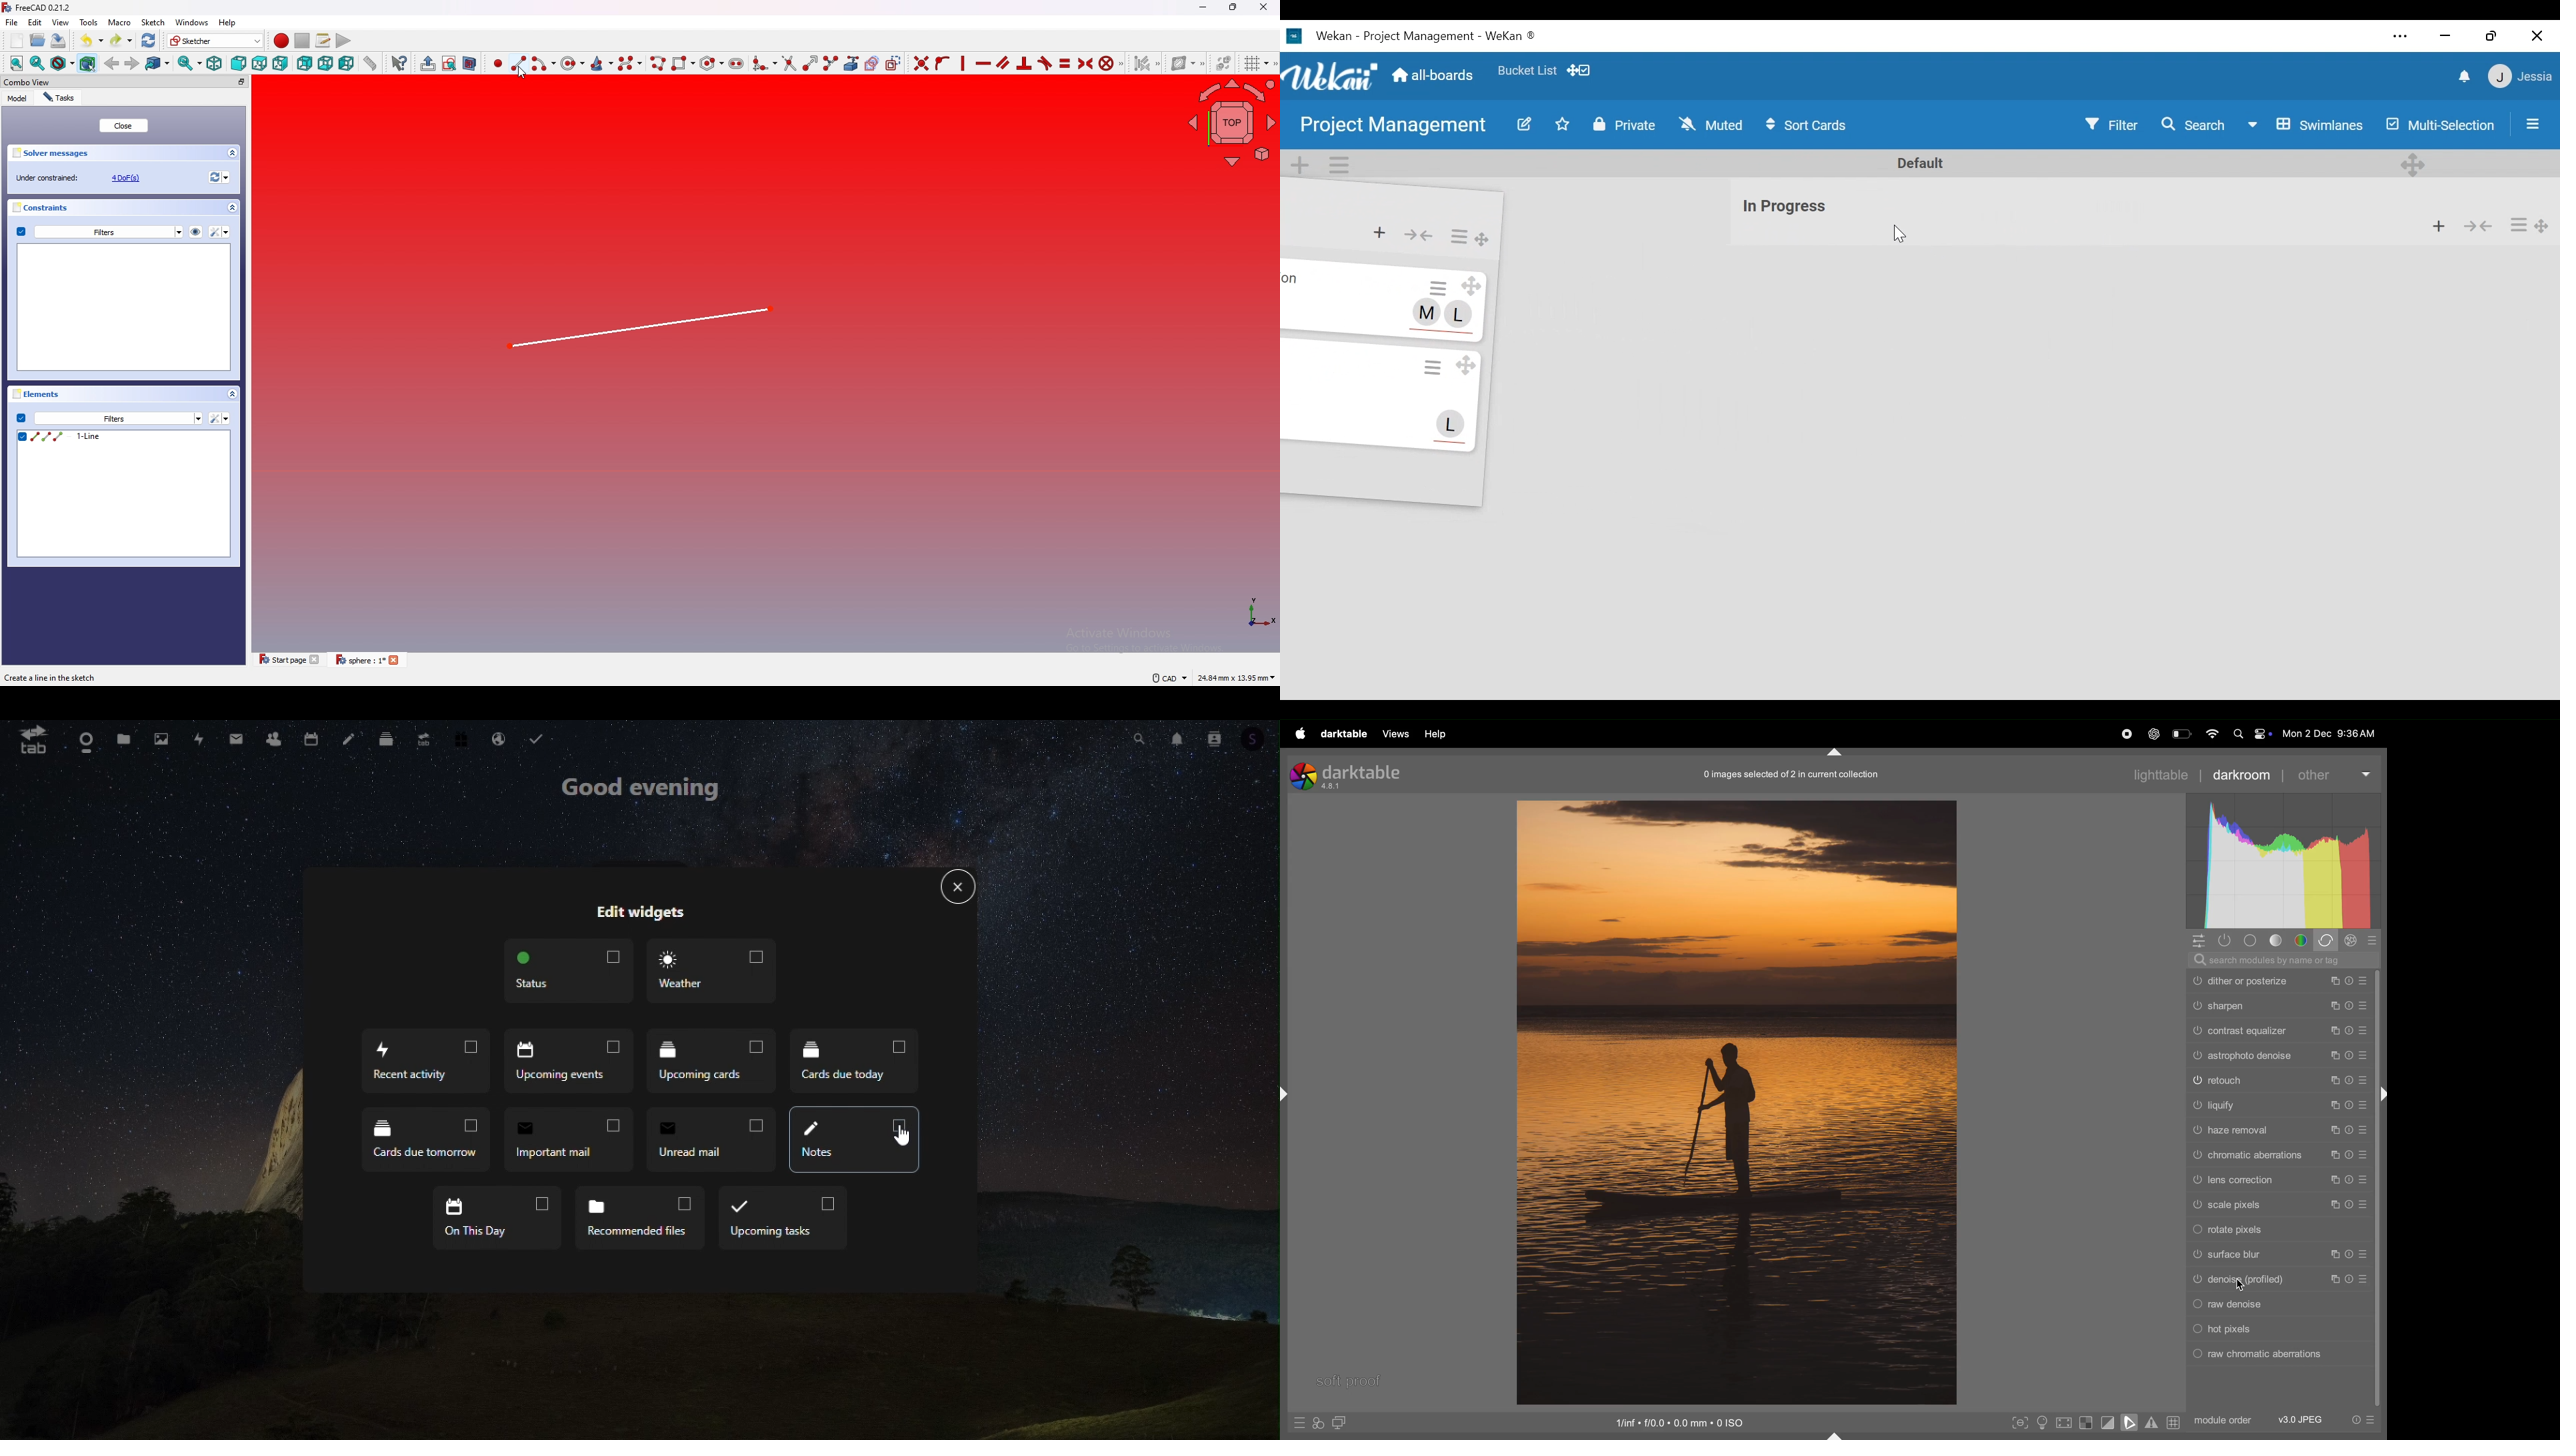 This screenshot has width=2576, height=1456. I want to click on Blank, so click(125, 307).